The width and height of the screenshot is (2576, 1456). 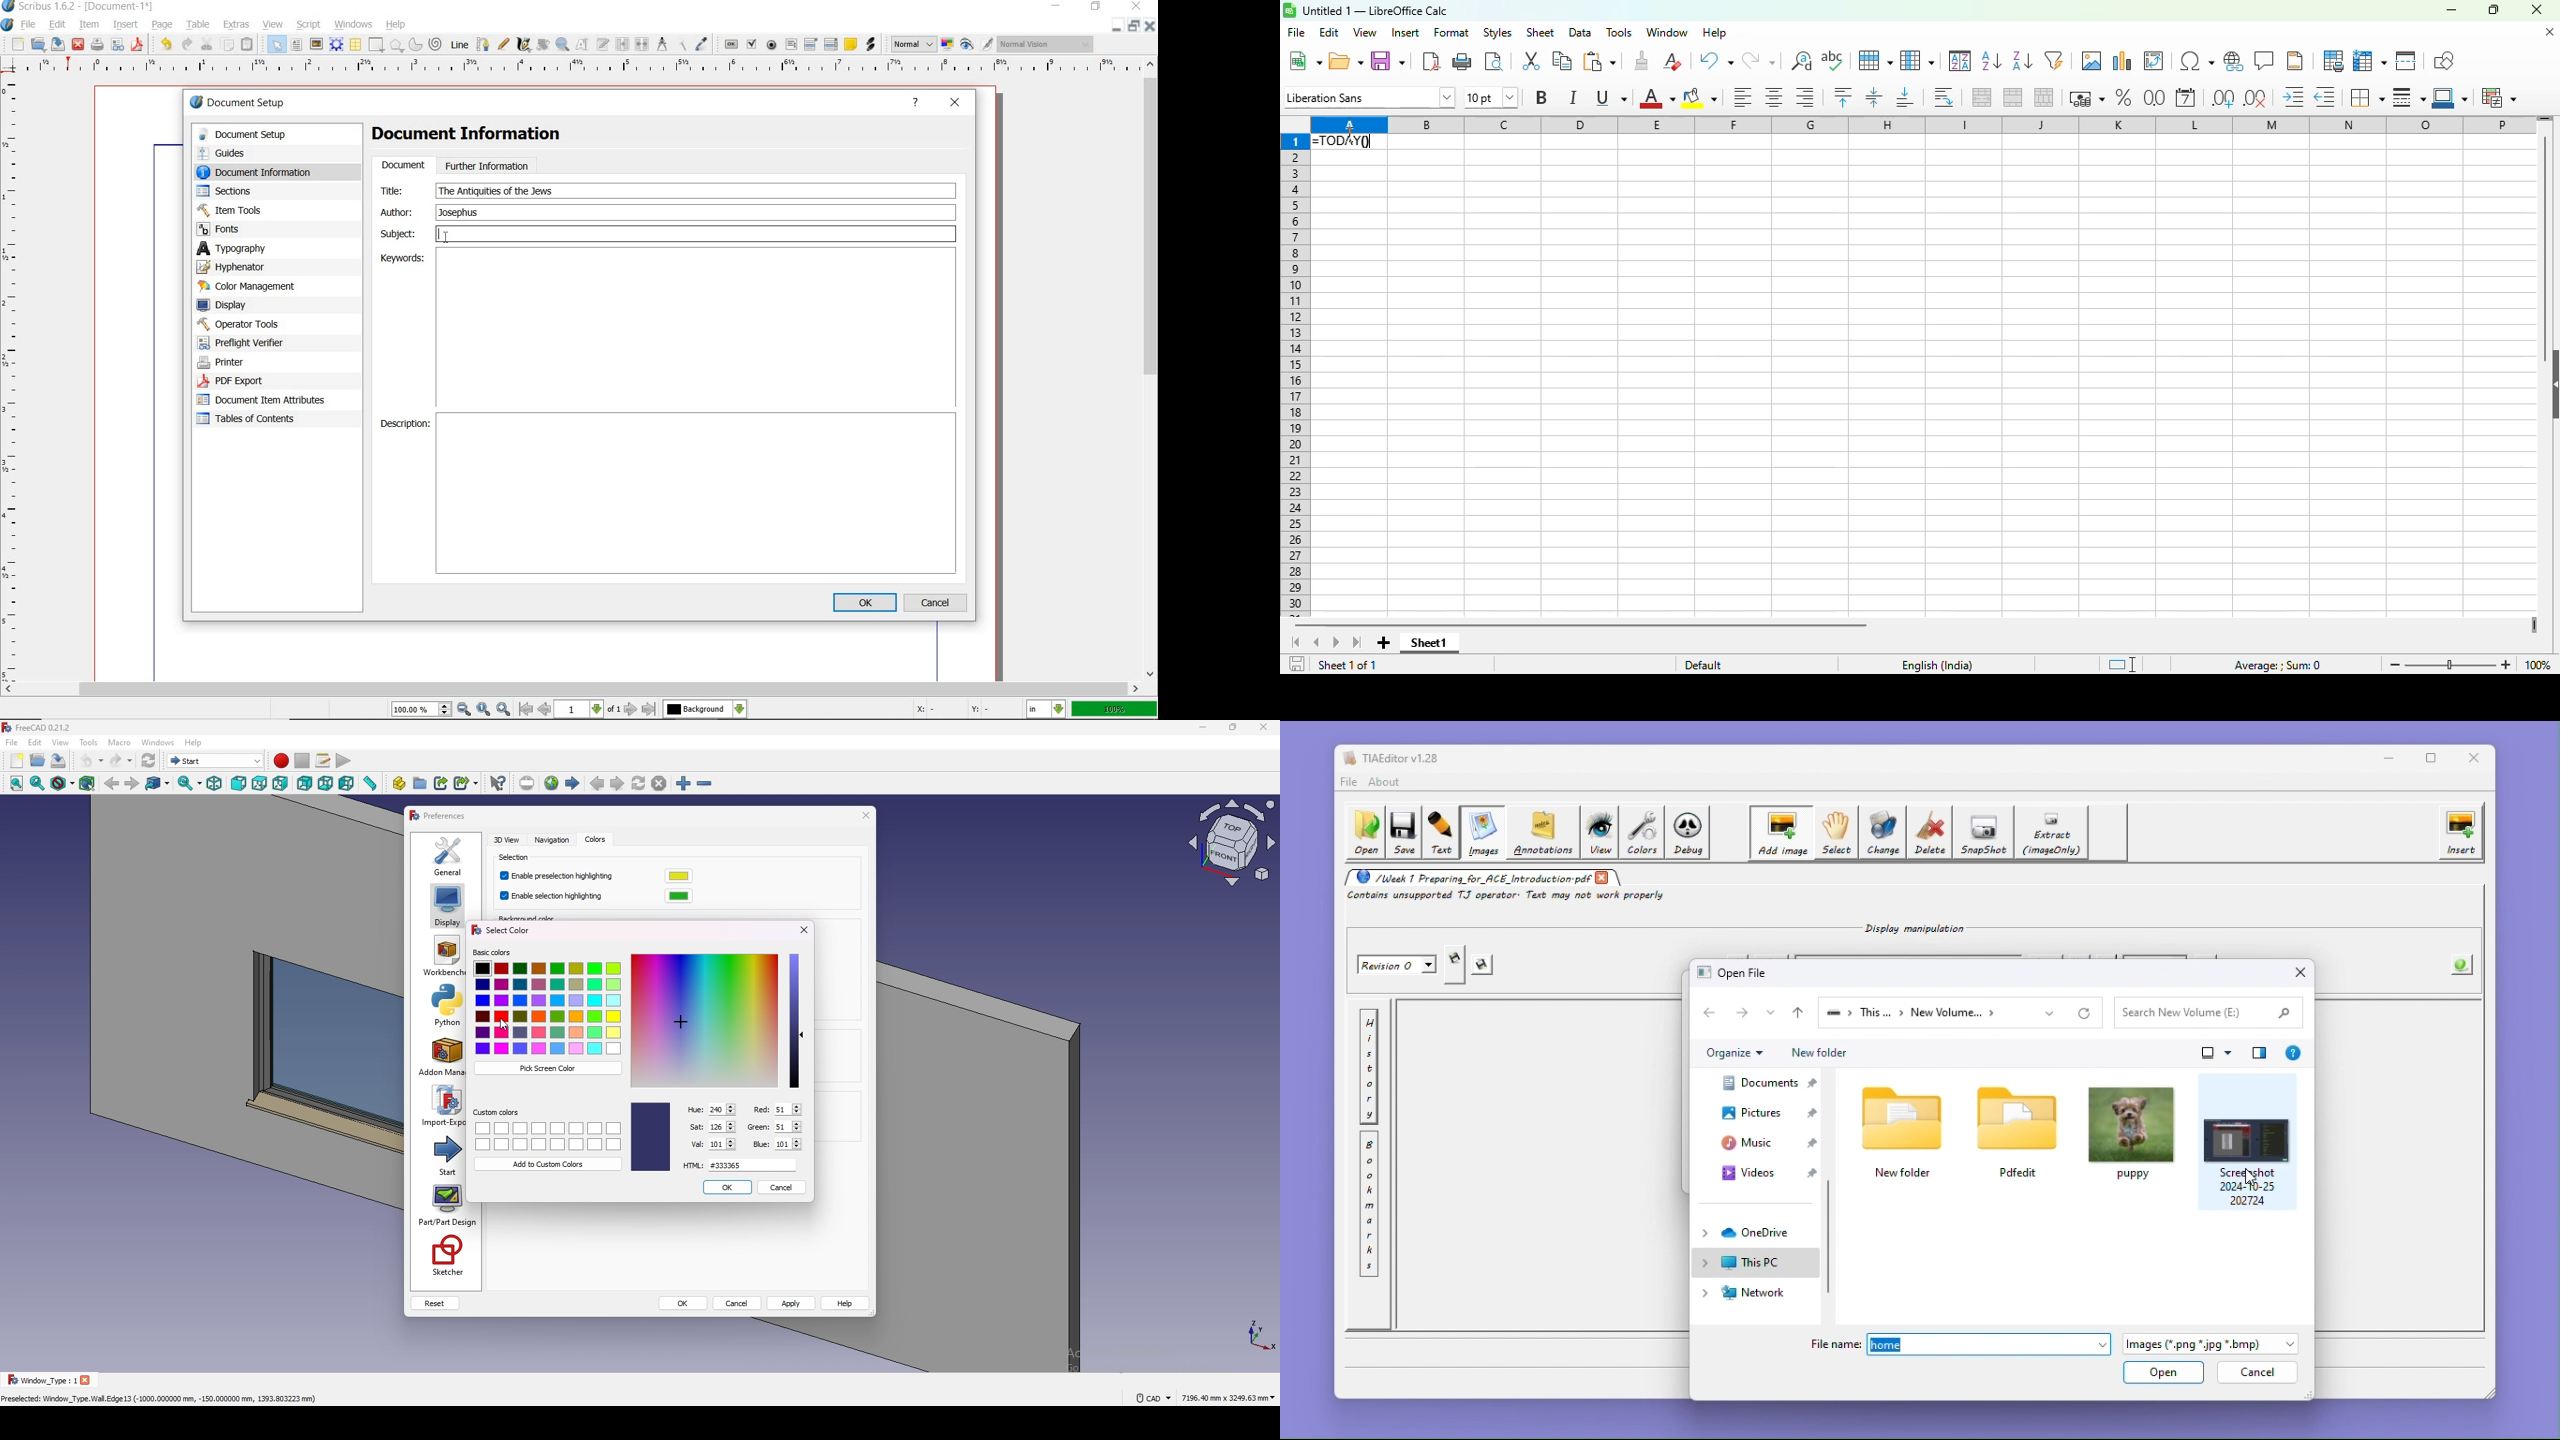 What do you see at coordinates (120, 743) in the screenshot?
I see `macro` at bounding box center [120, 743].